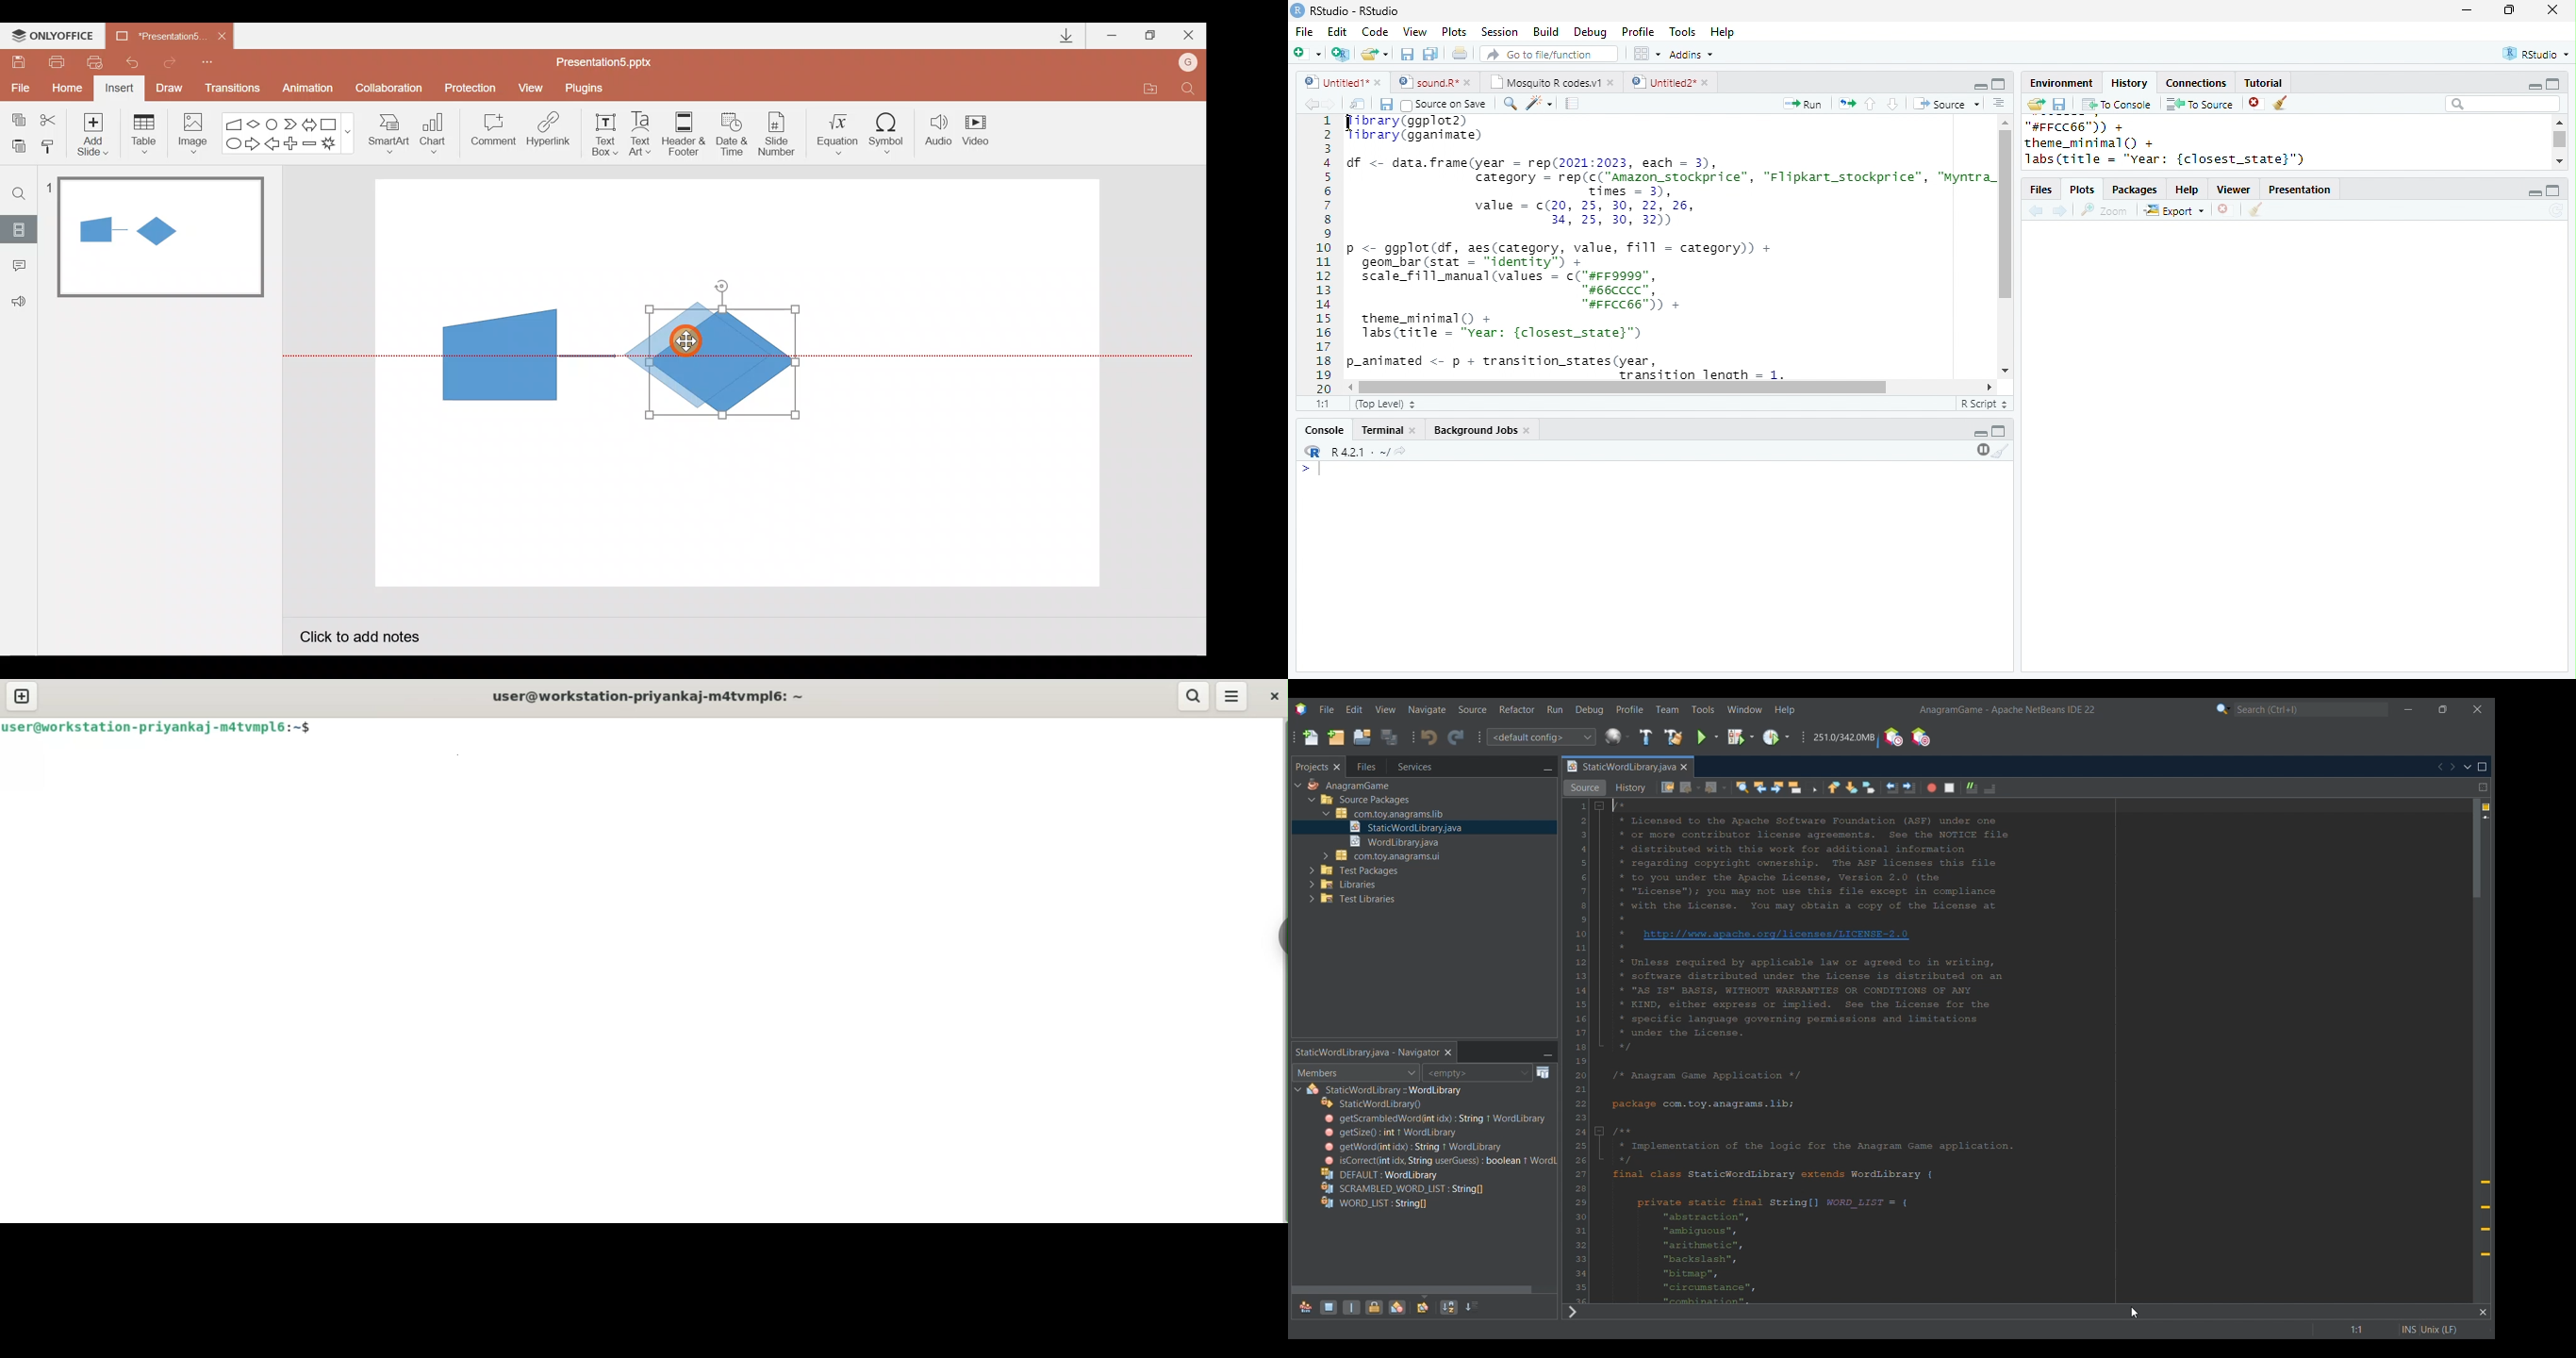 This screenshot has width=2576, height=1372. Describe the element at coordinates (230, 89) in the screenshot. I see `Transitions` at that location.